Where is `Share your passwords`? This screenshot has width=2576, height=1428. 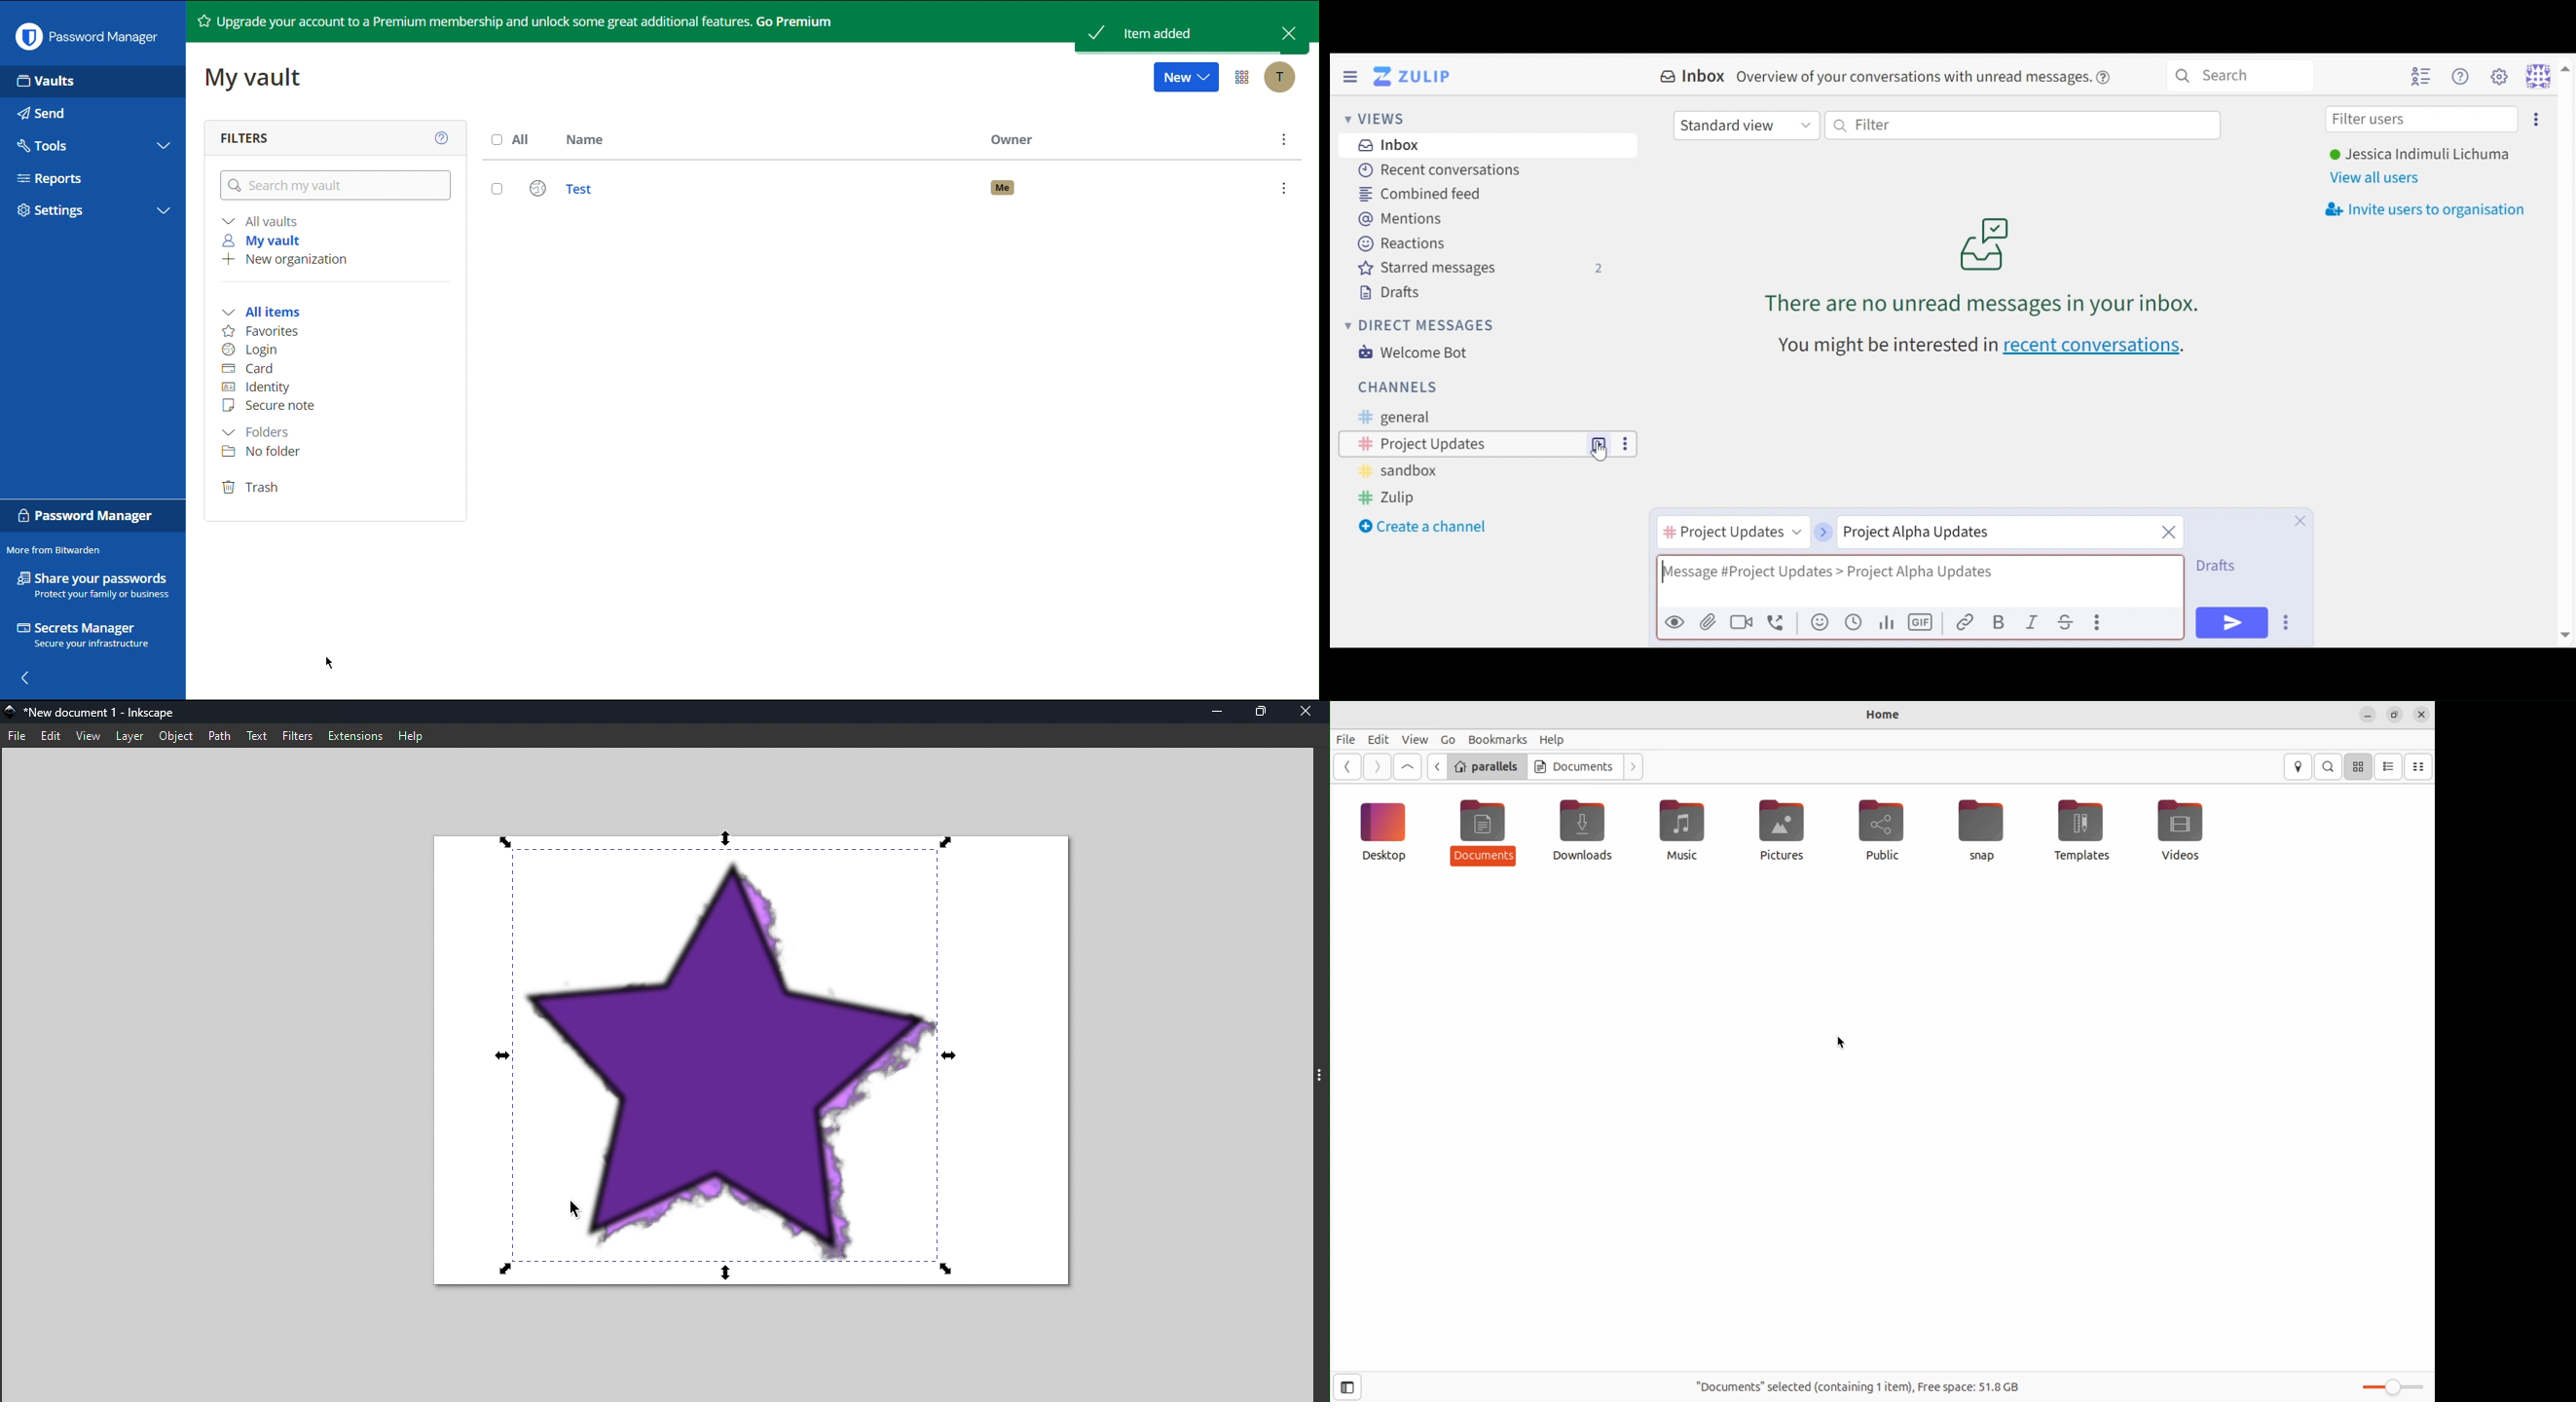 Share your passwords is located at coordinates (93, 575).